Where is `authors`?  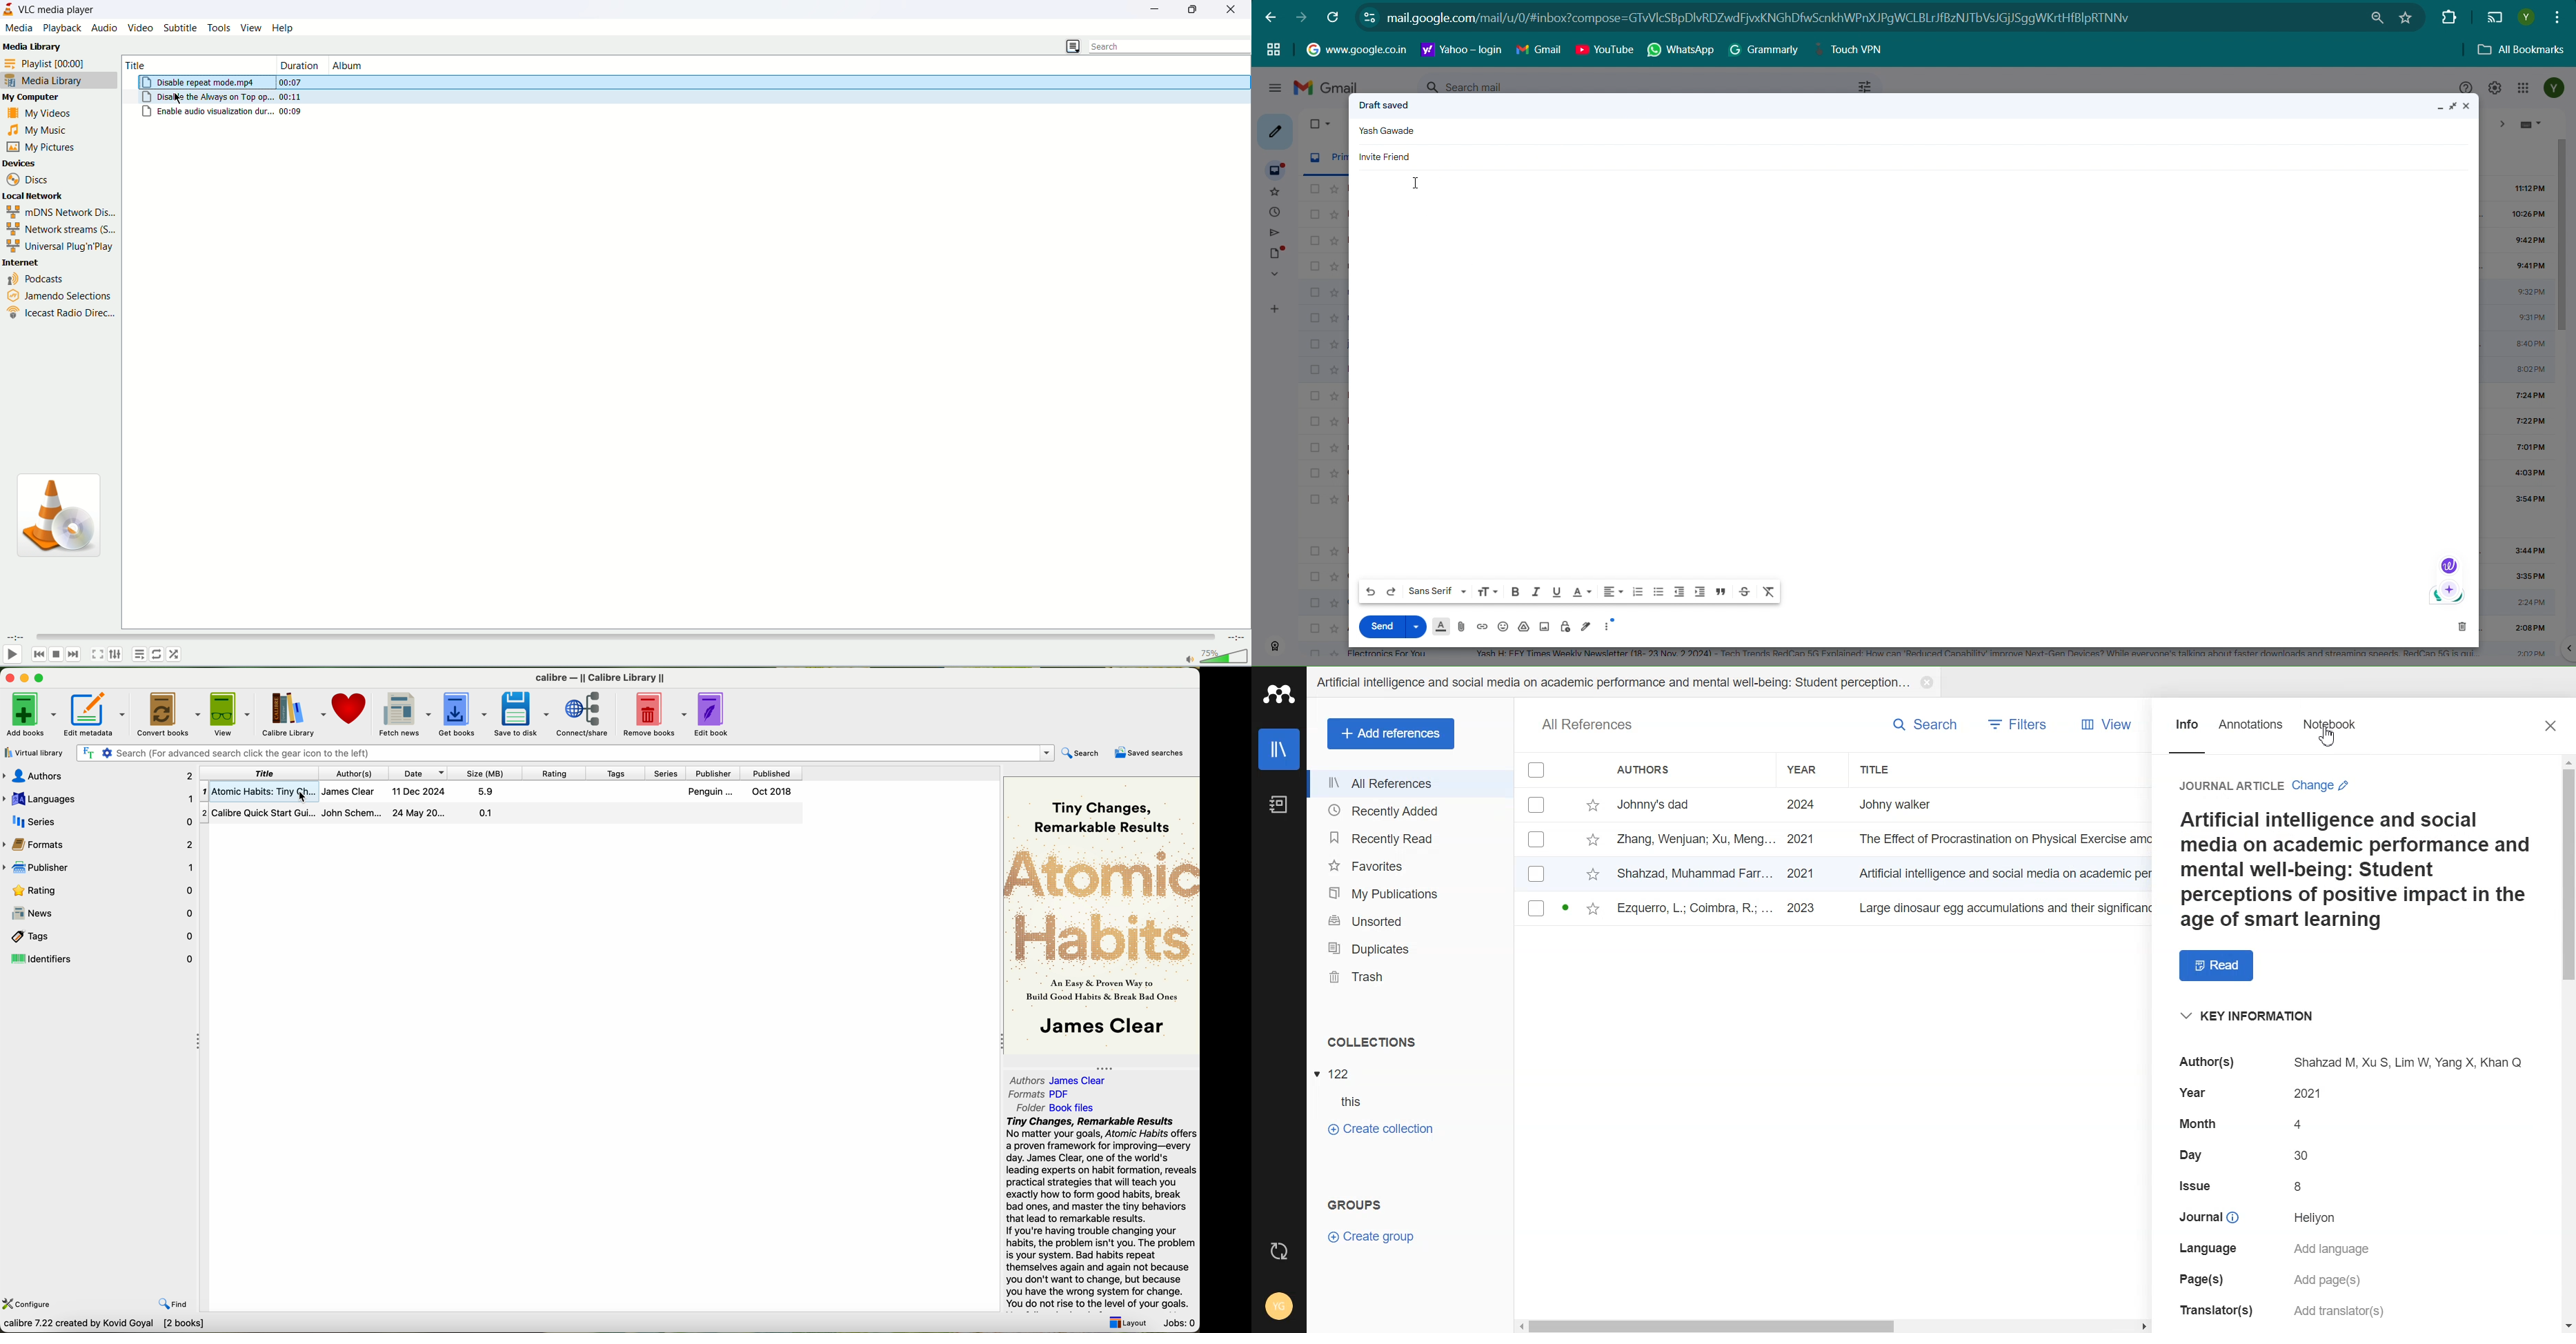 authors is located at coordinates (1057, 1079).